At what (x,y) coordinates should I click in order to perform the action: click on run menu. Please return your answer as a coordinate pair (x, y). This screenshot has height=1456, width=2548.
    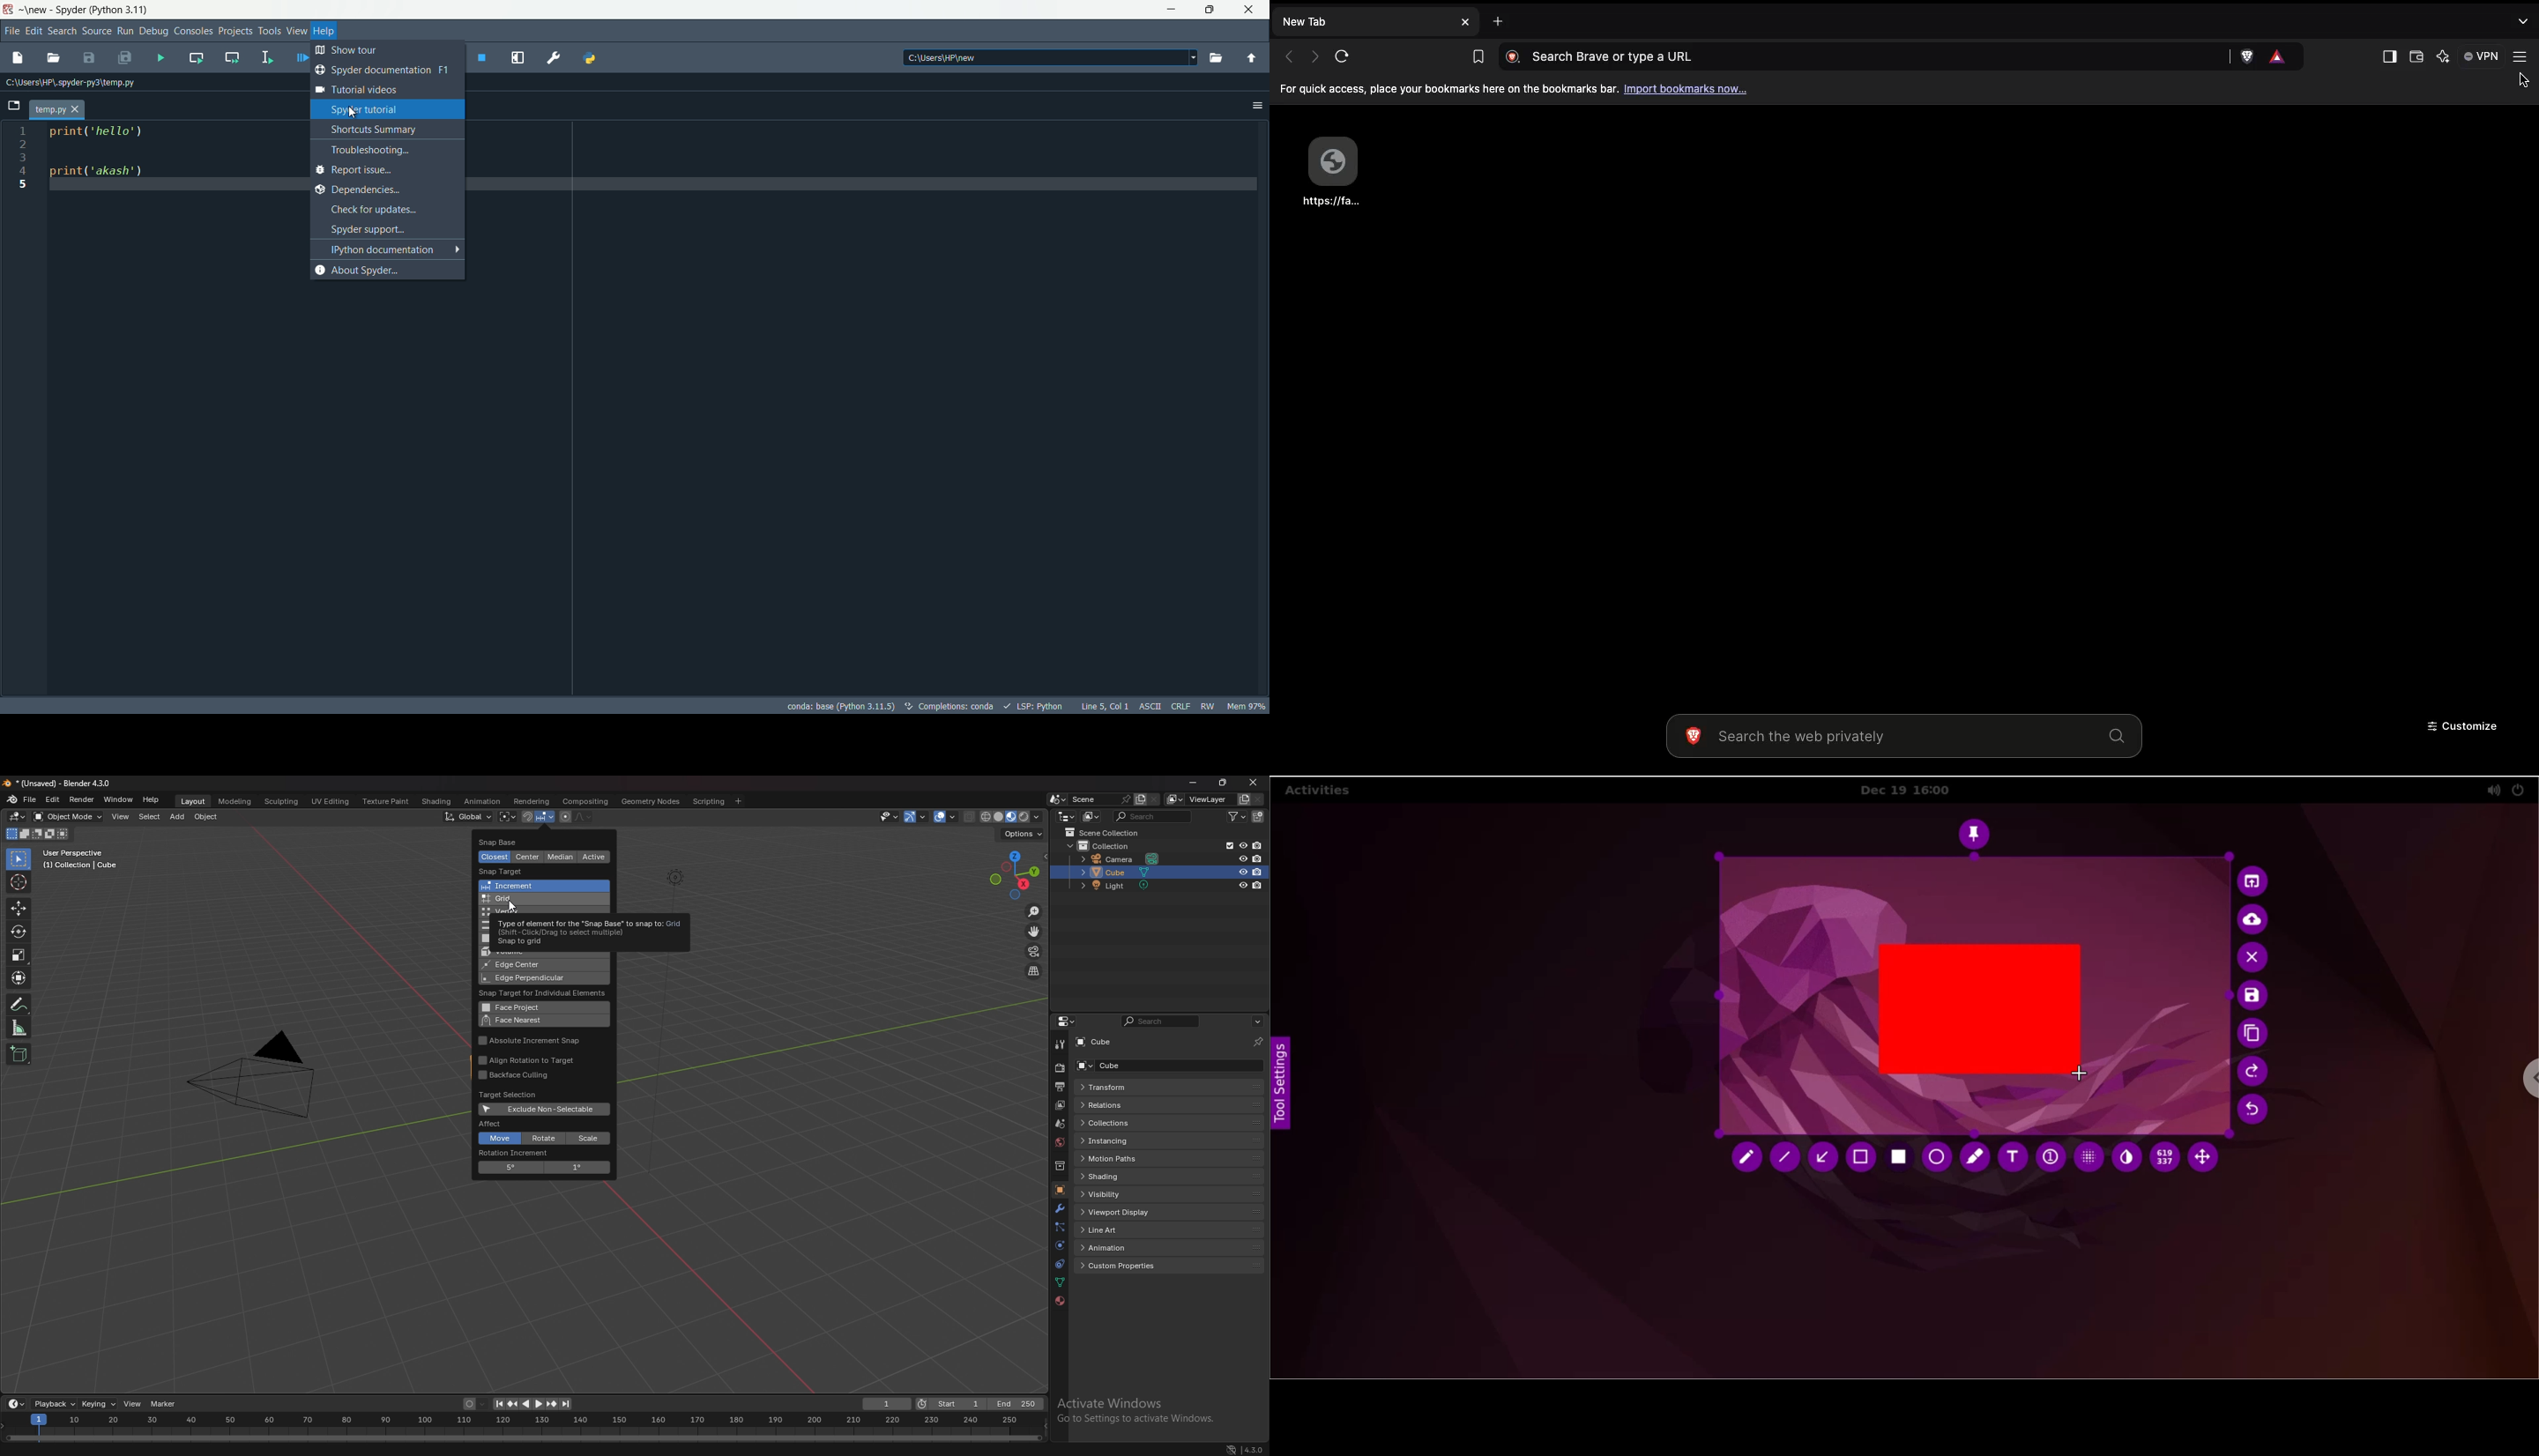
    Looking at the image, I should click on (125, 31).